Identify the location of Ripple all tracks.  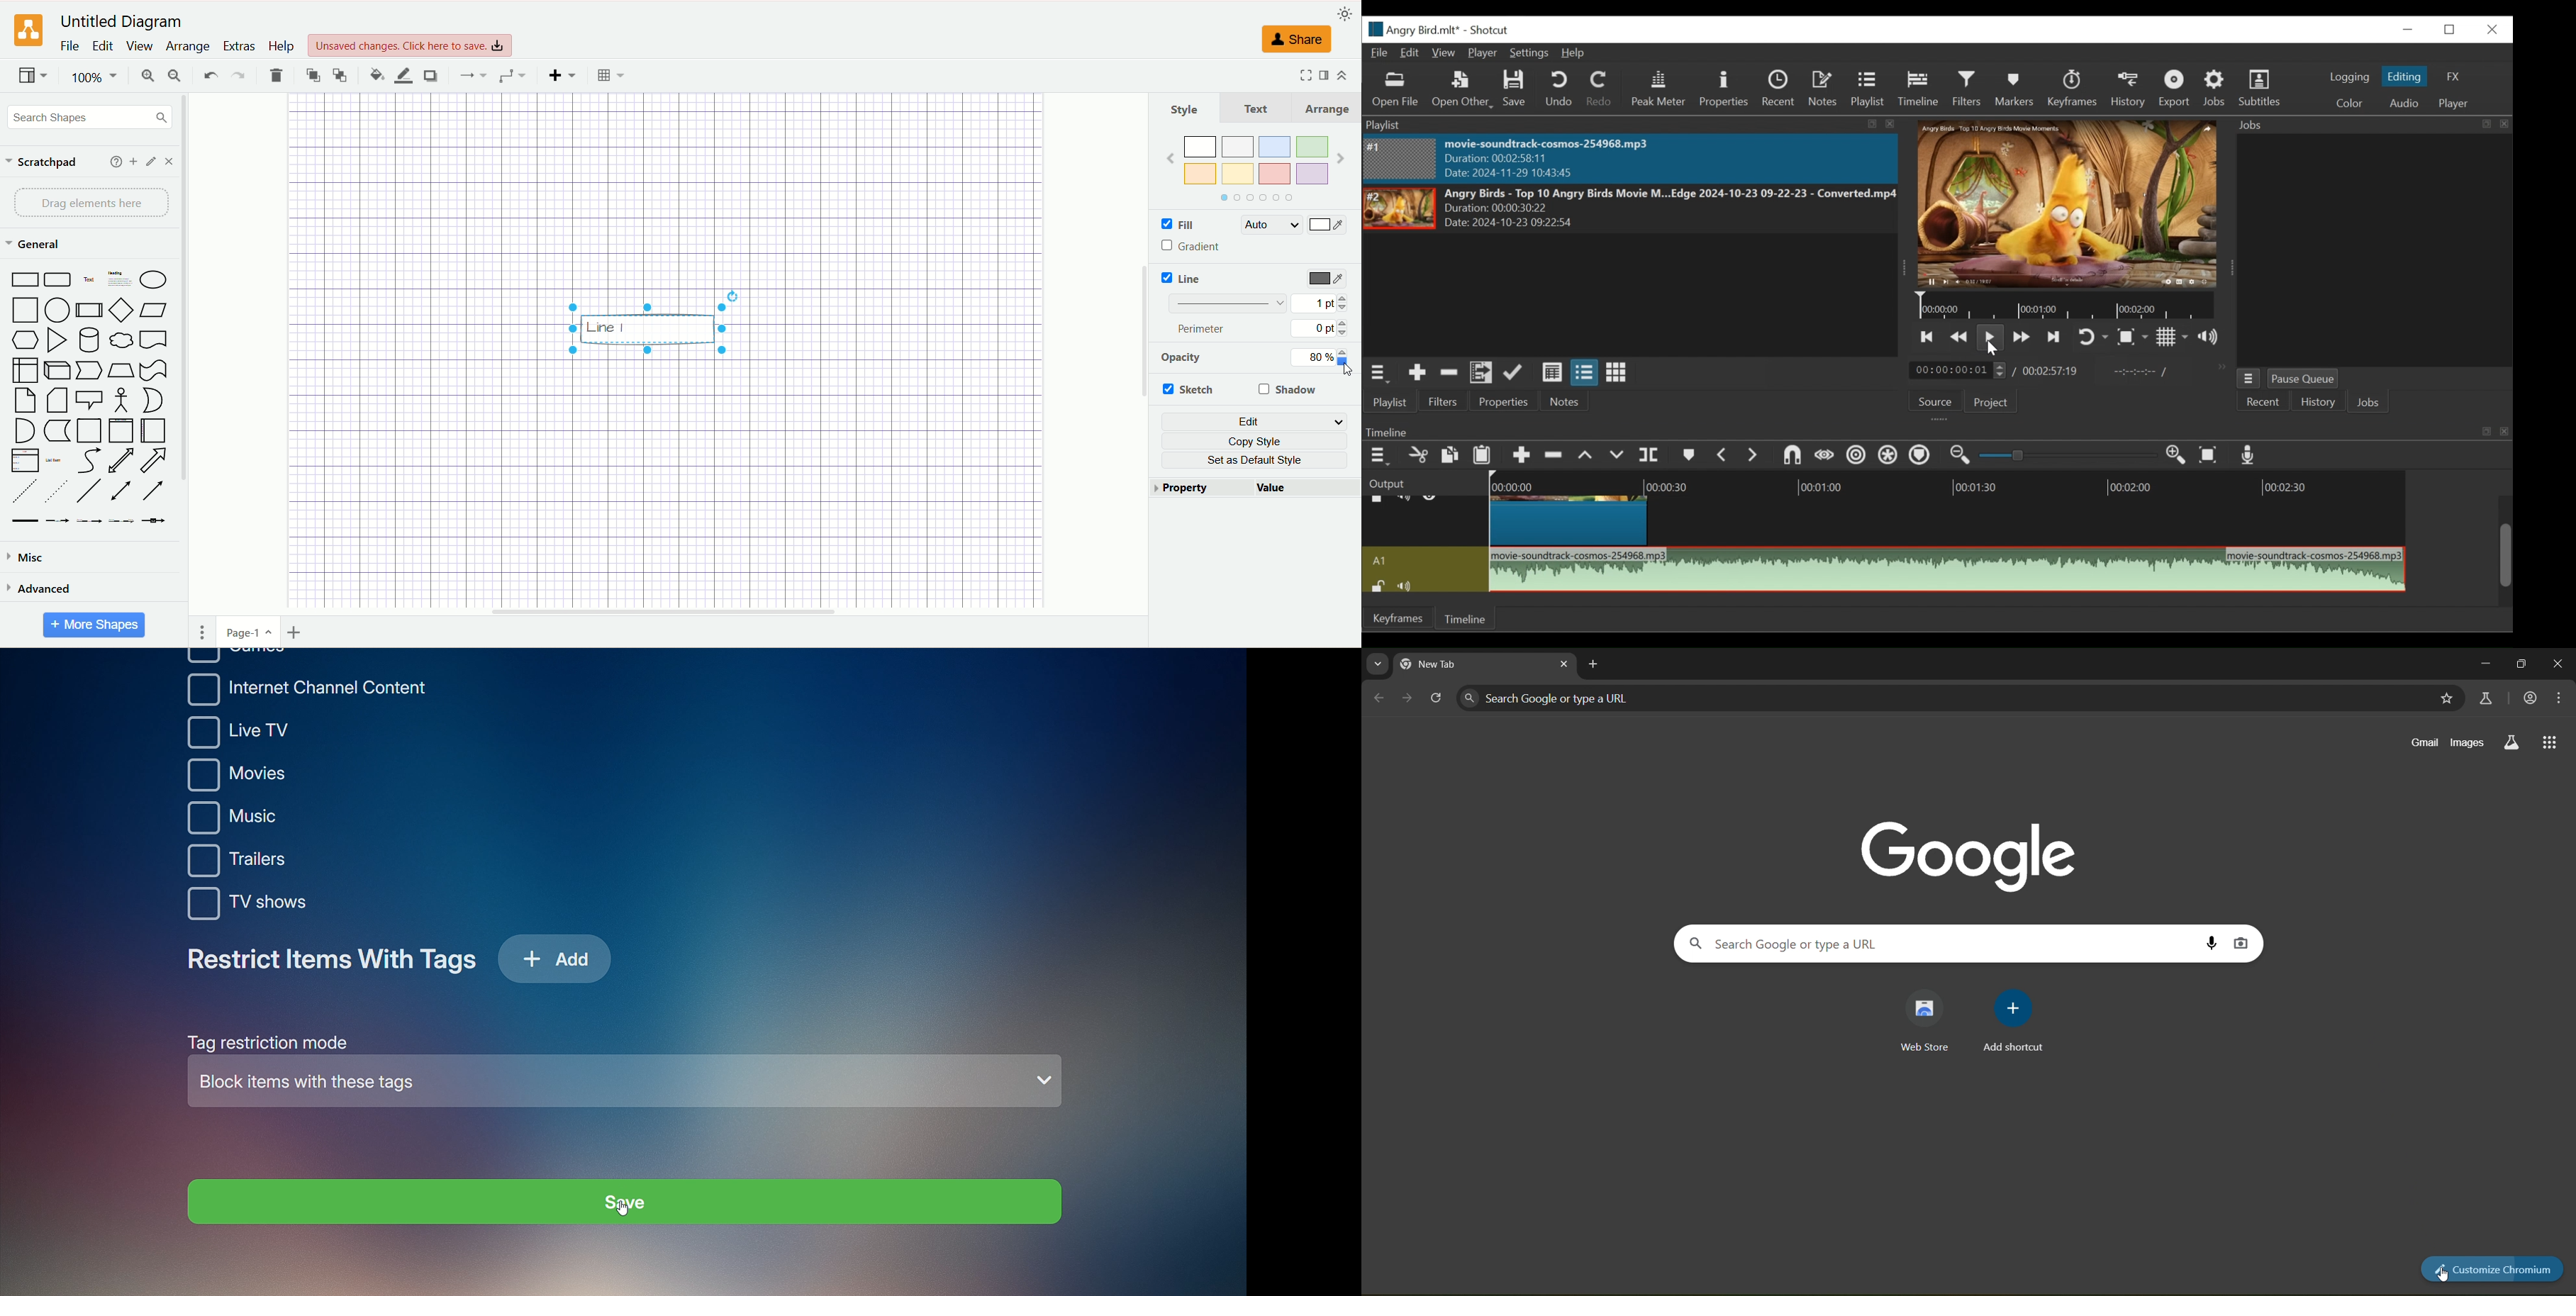
(1889, 457).